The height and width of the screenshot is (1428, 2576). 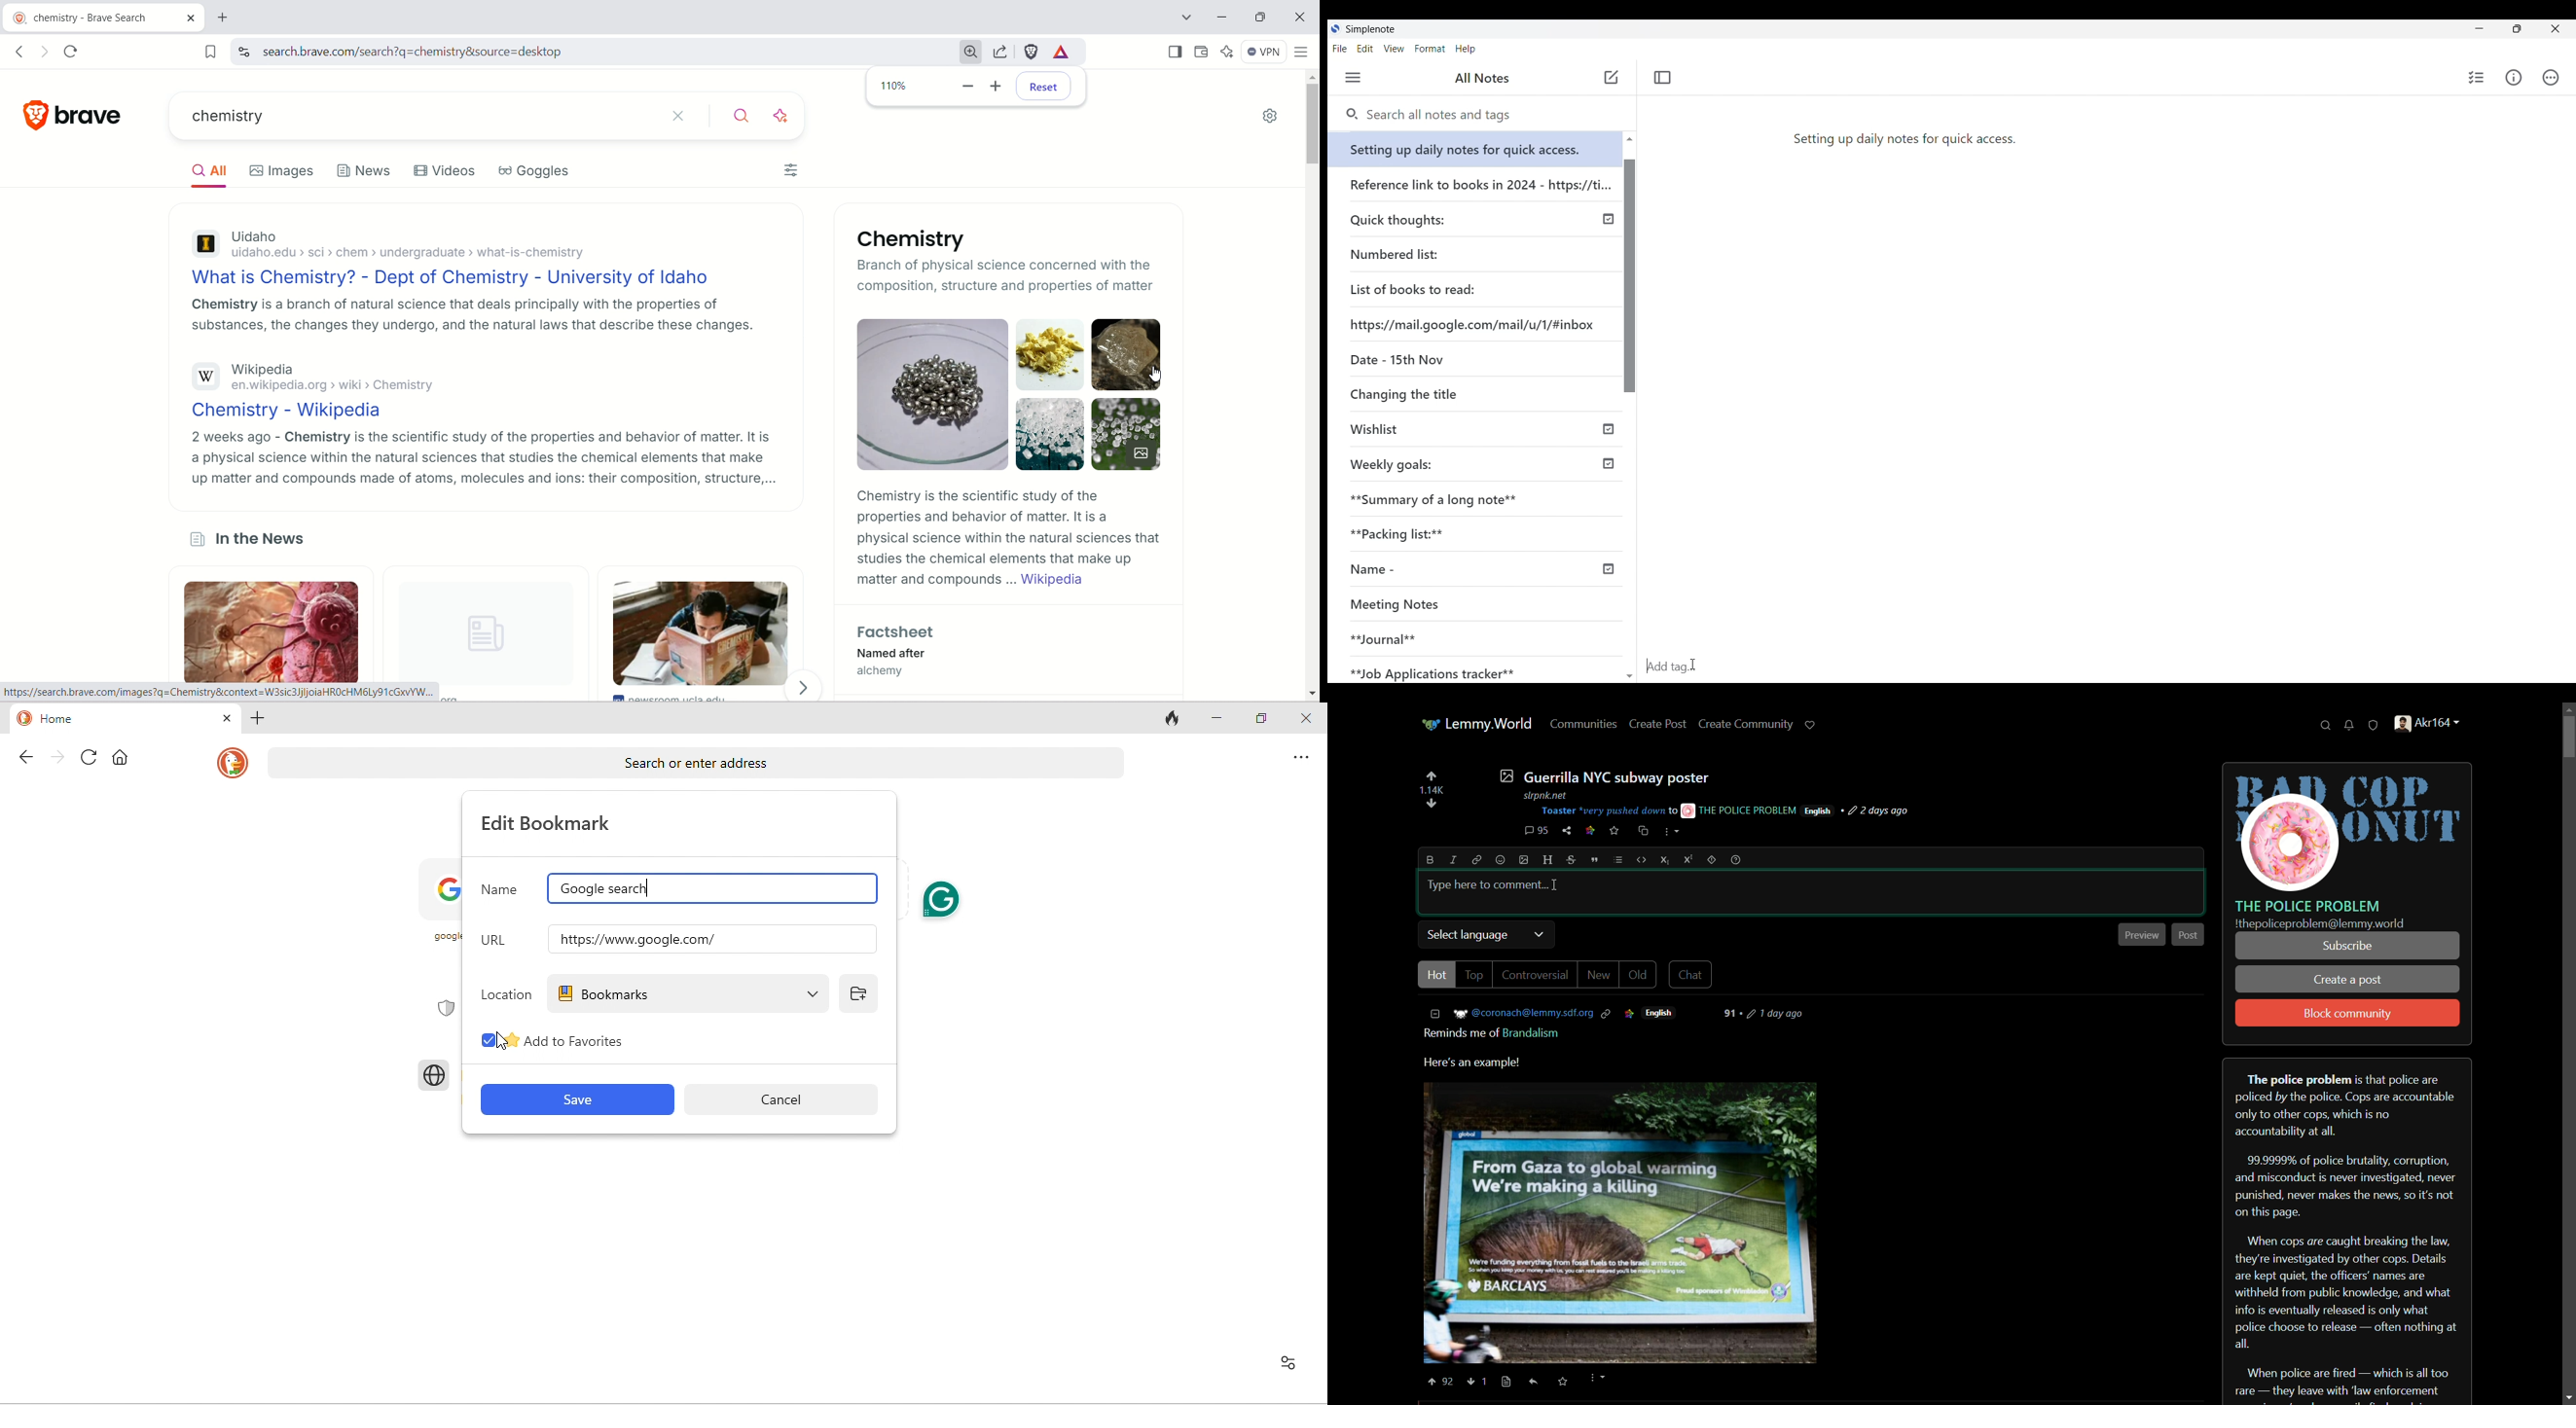 What do you see at coordinates (1414, 288) in the screenshot?
I see `List of books` at bounding box center [1414, 288].